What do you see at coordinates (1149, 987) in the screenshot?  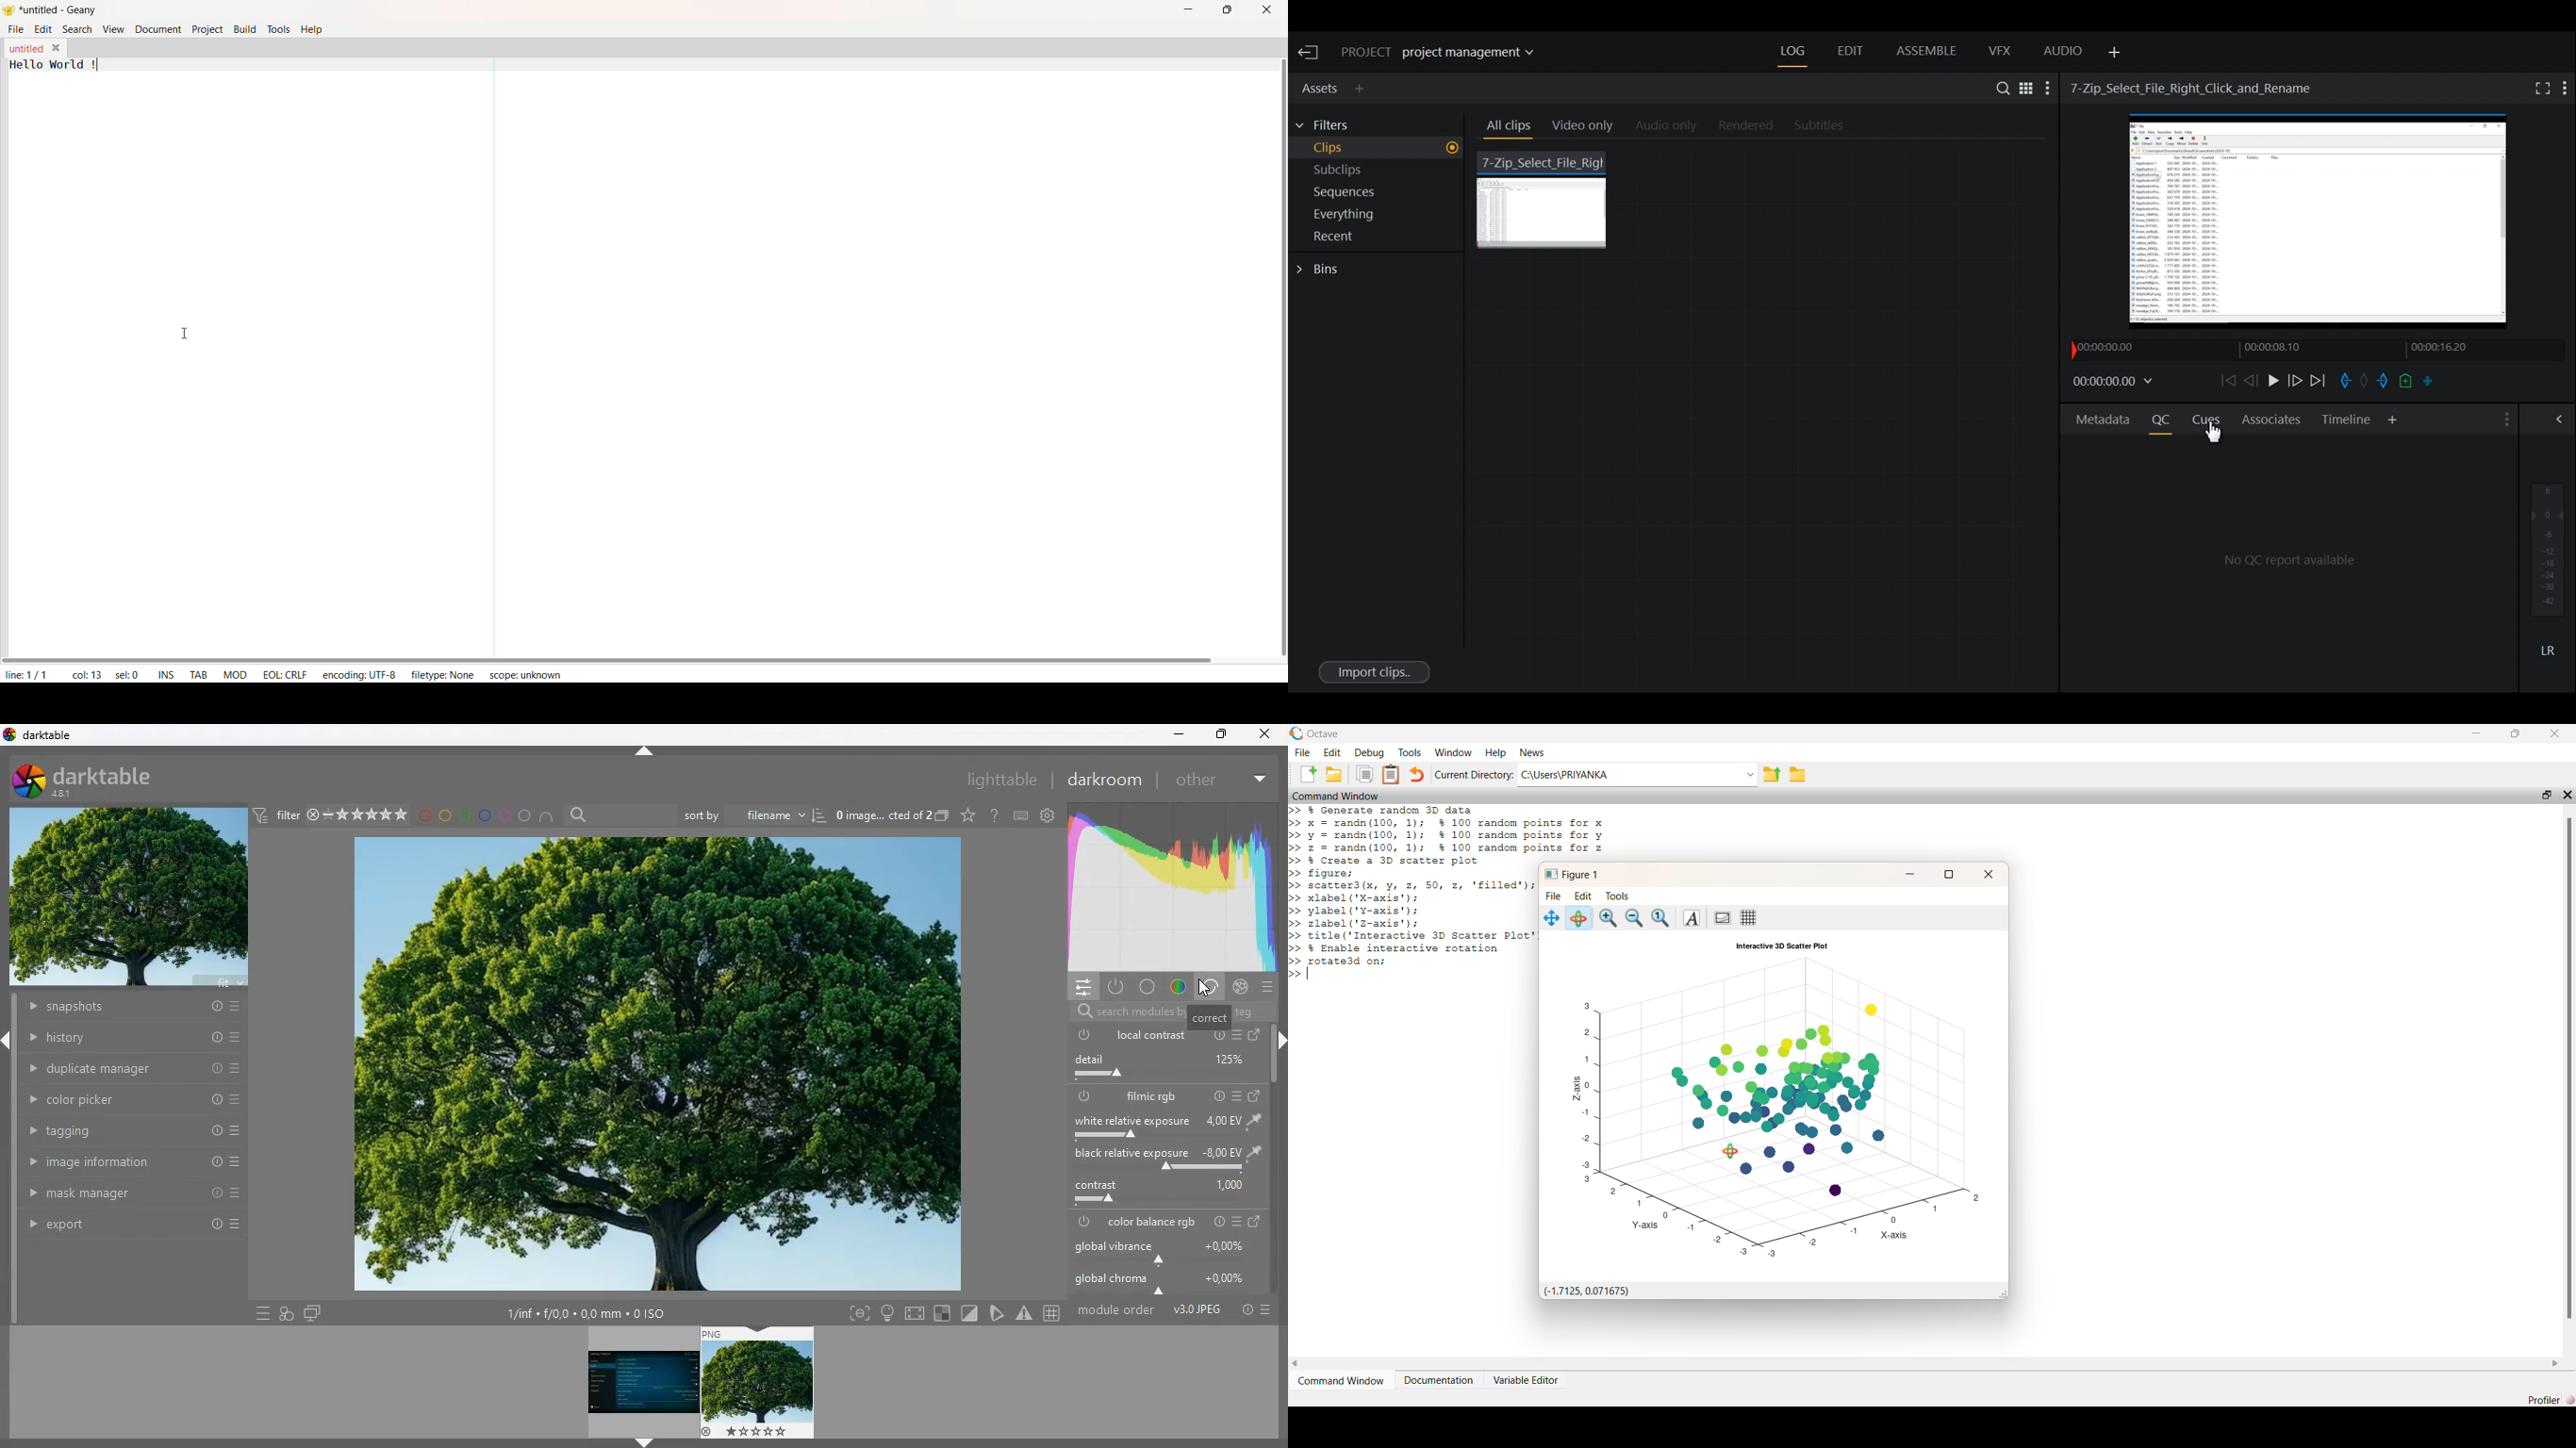 I see `color` at bounding box center [1149, 987].